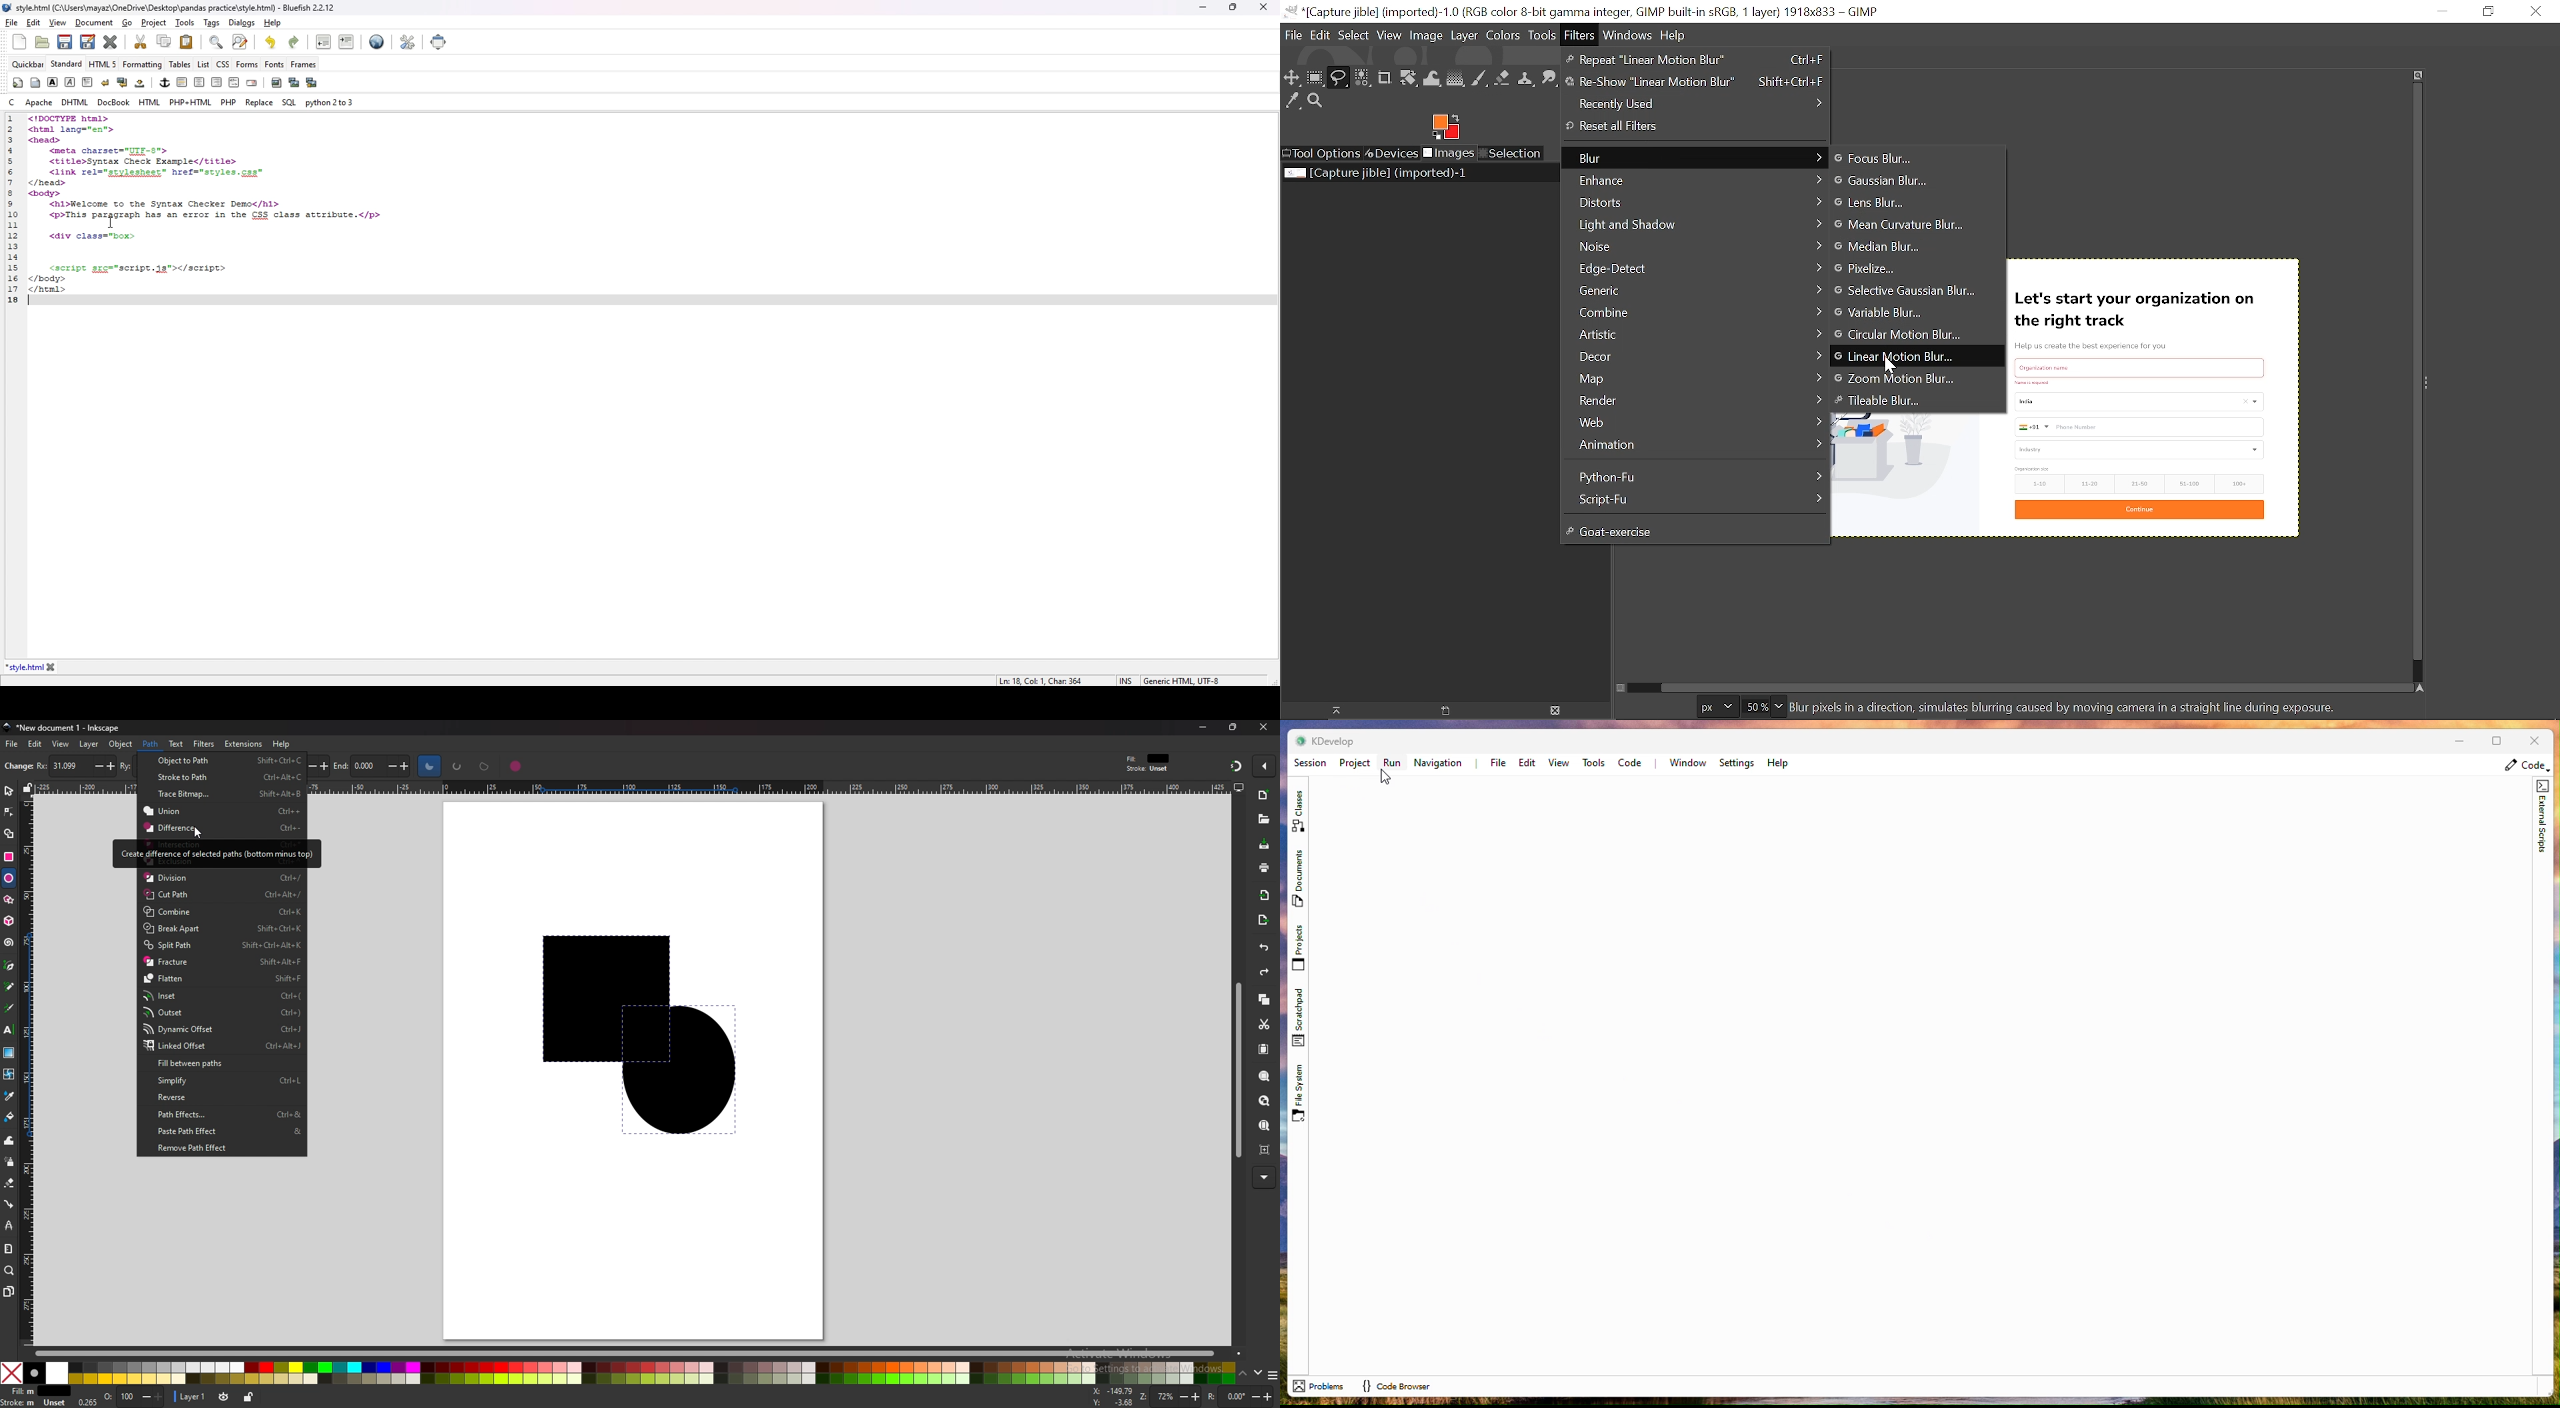  What do you see at coordinates (313, 83) in the screenshot?
I see `multi thumbnail` at bounding box center [313, 83].